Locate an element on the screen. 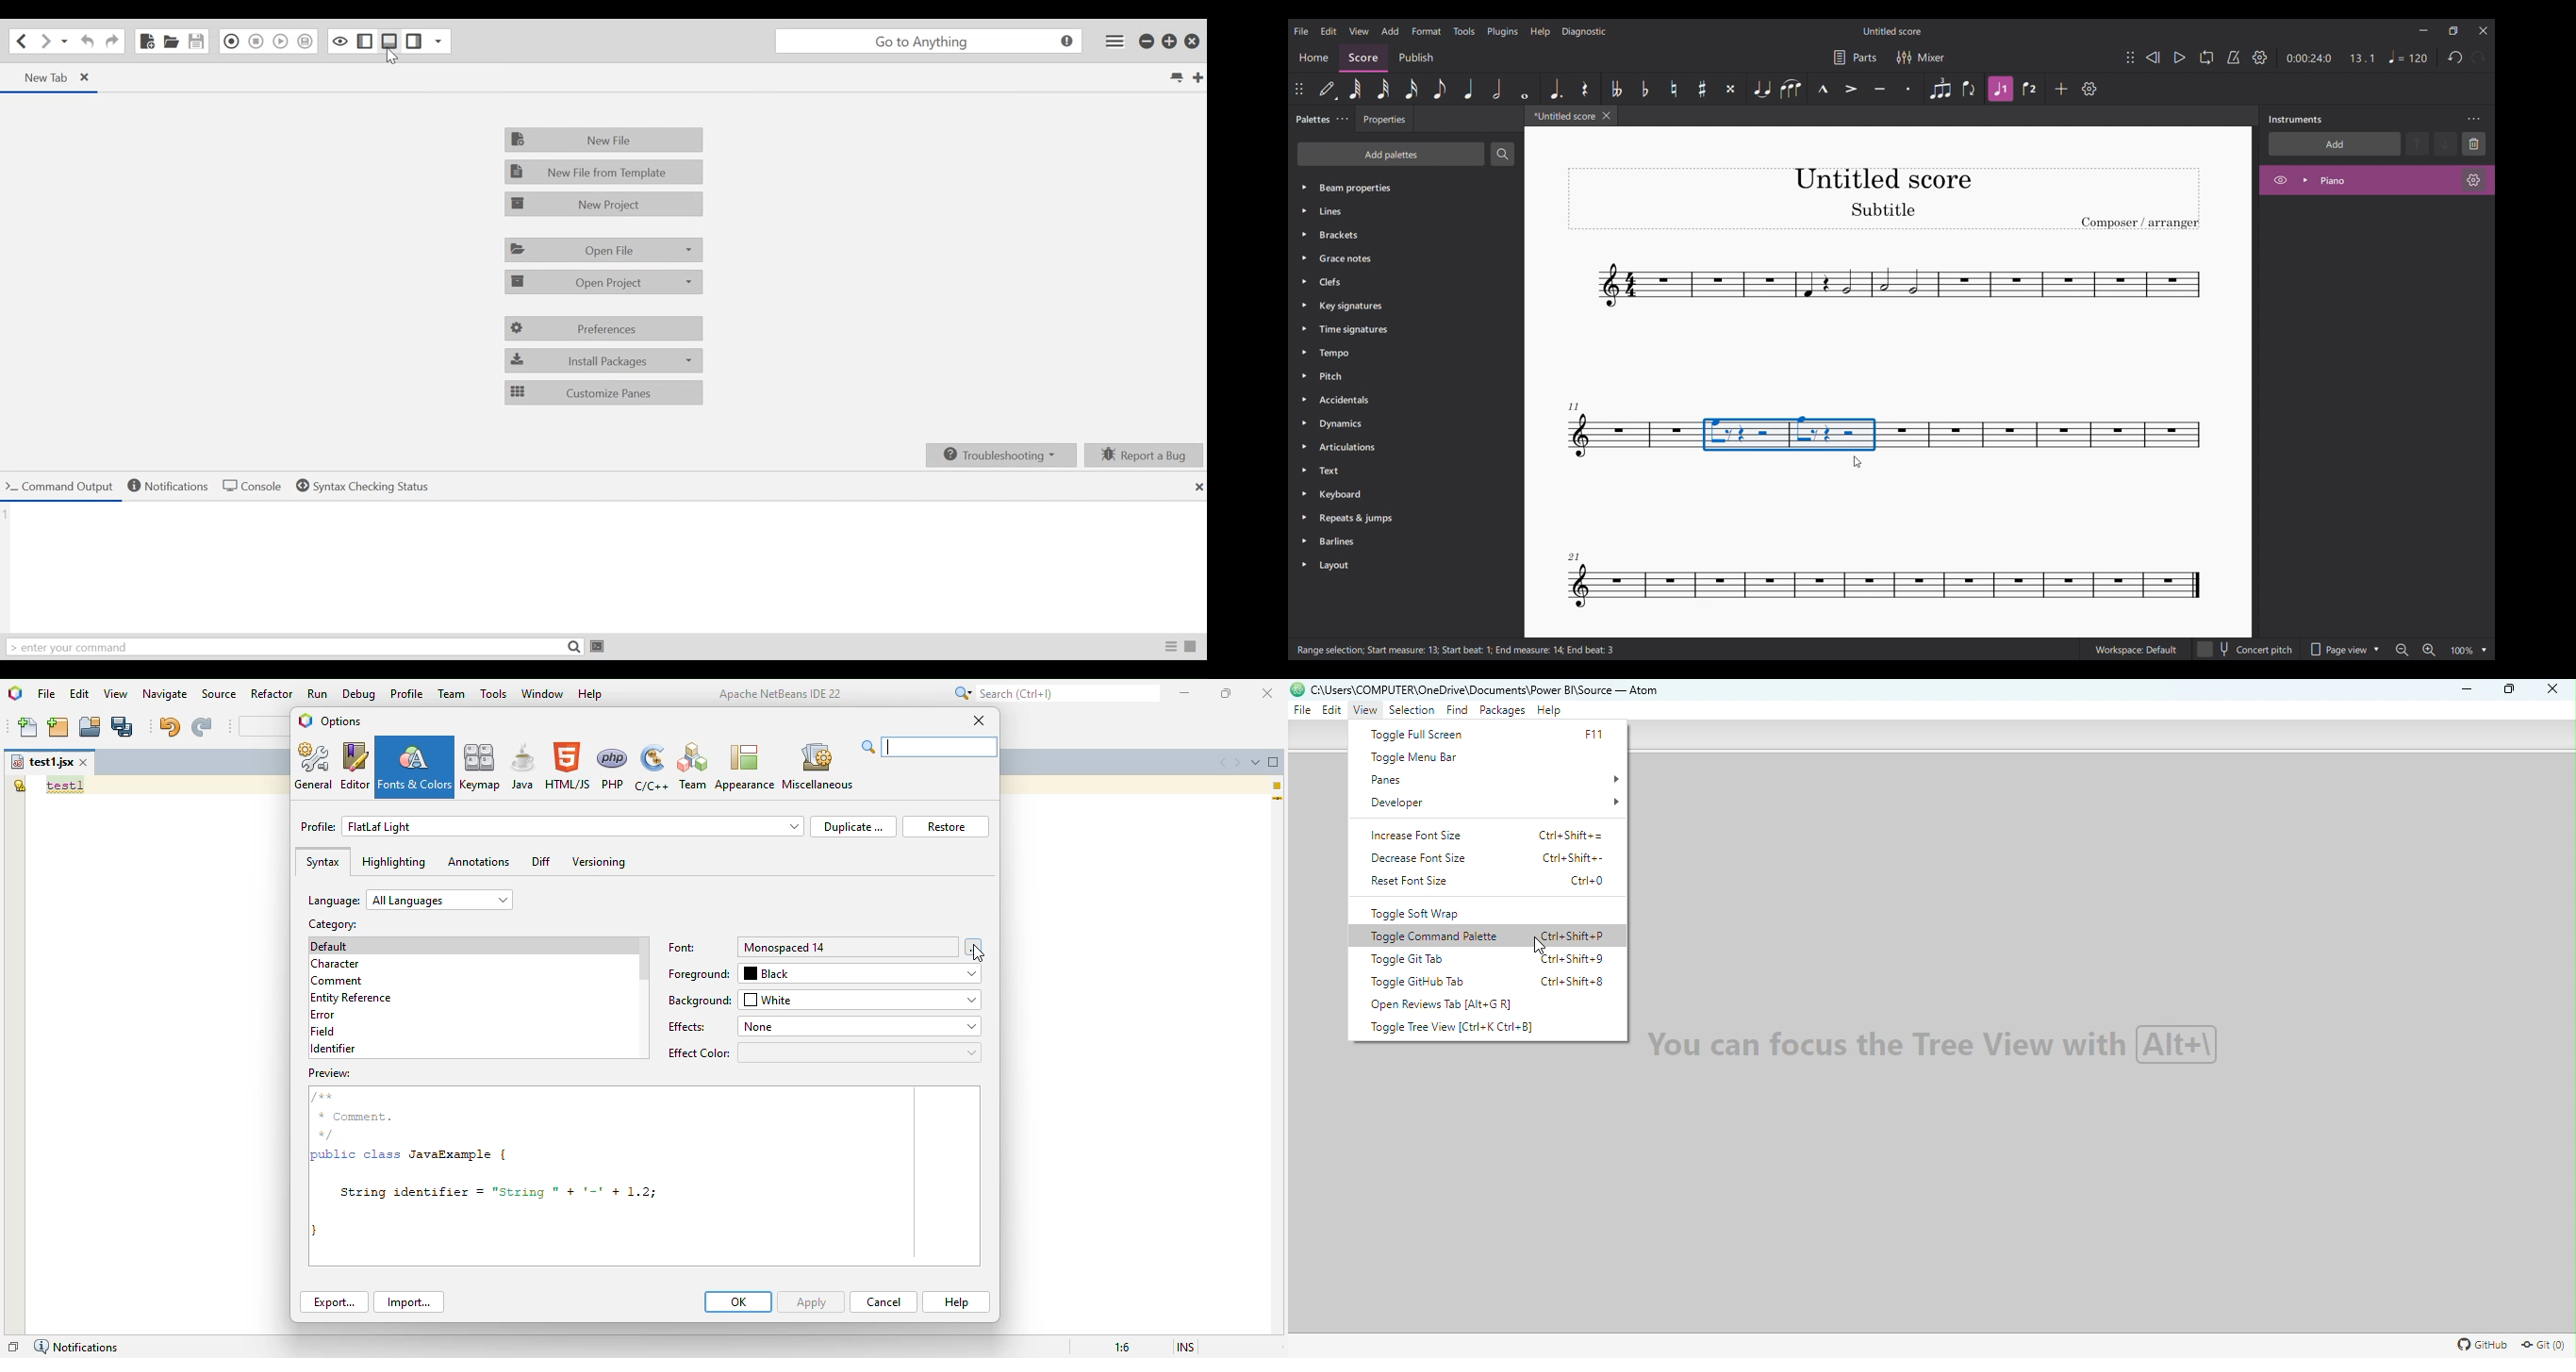  Toggle tree view is located at coordinates (1482, 1029).